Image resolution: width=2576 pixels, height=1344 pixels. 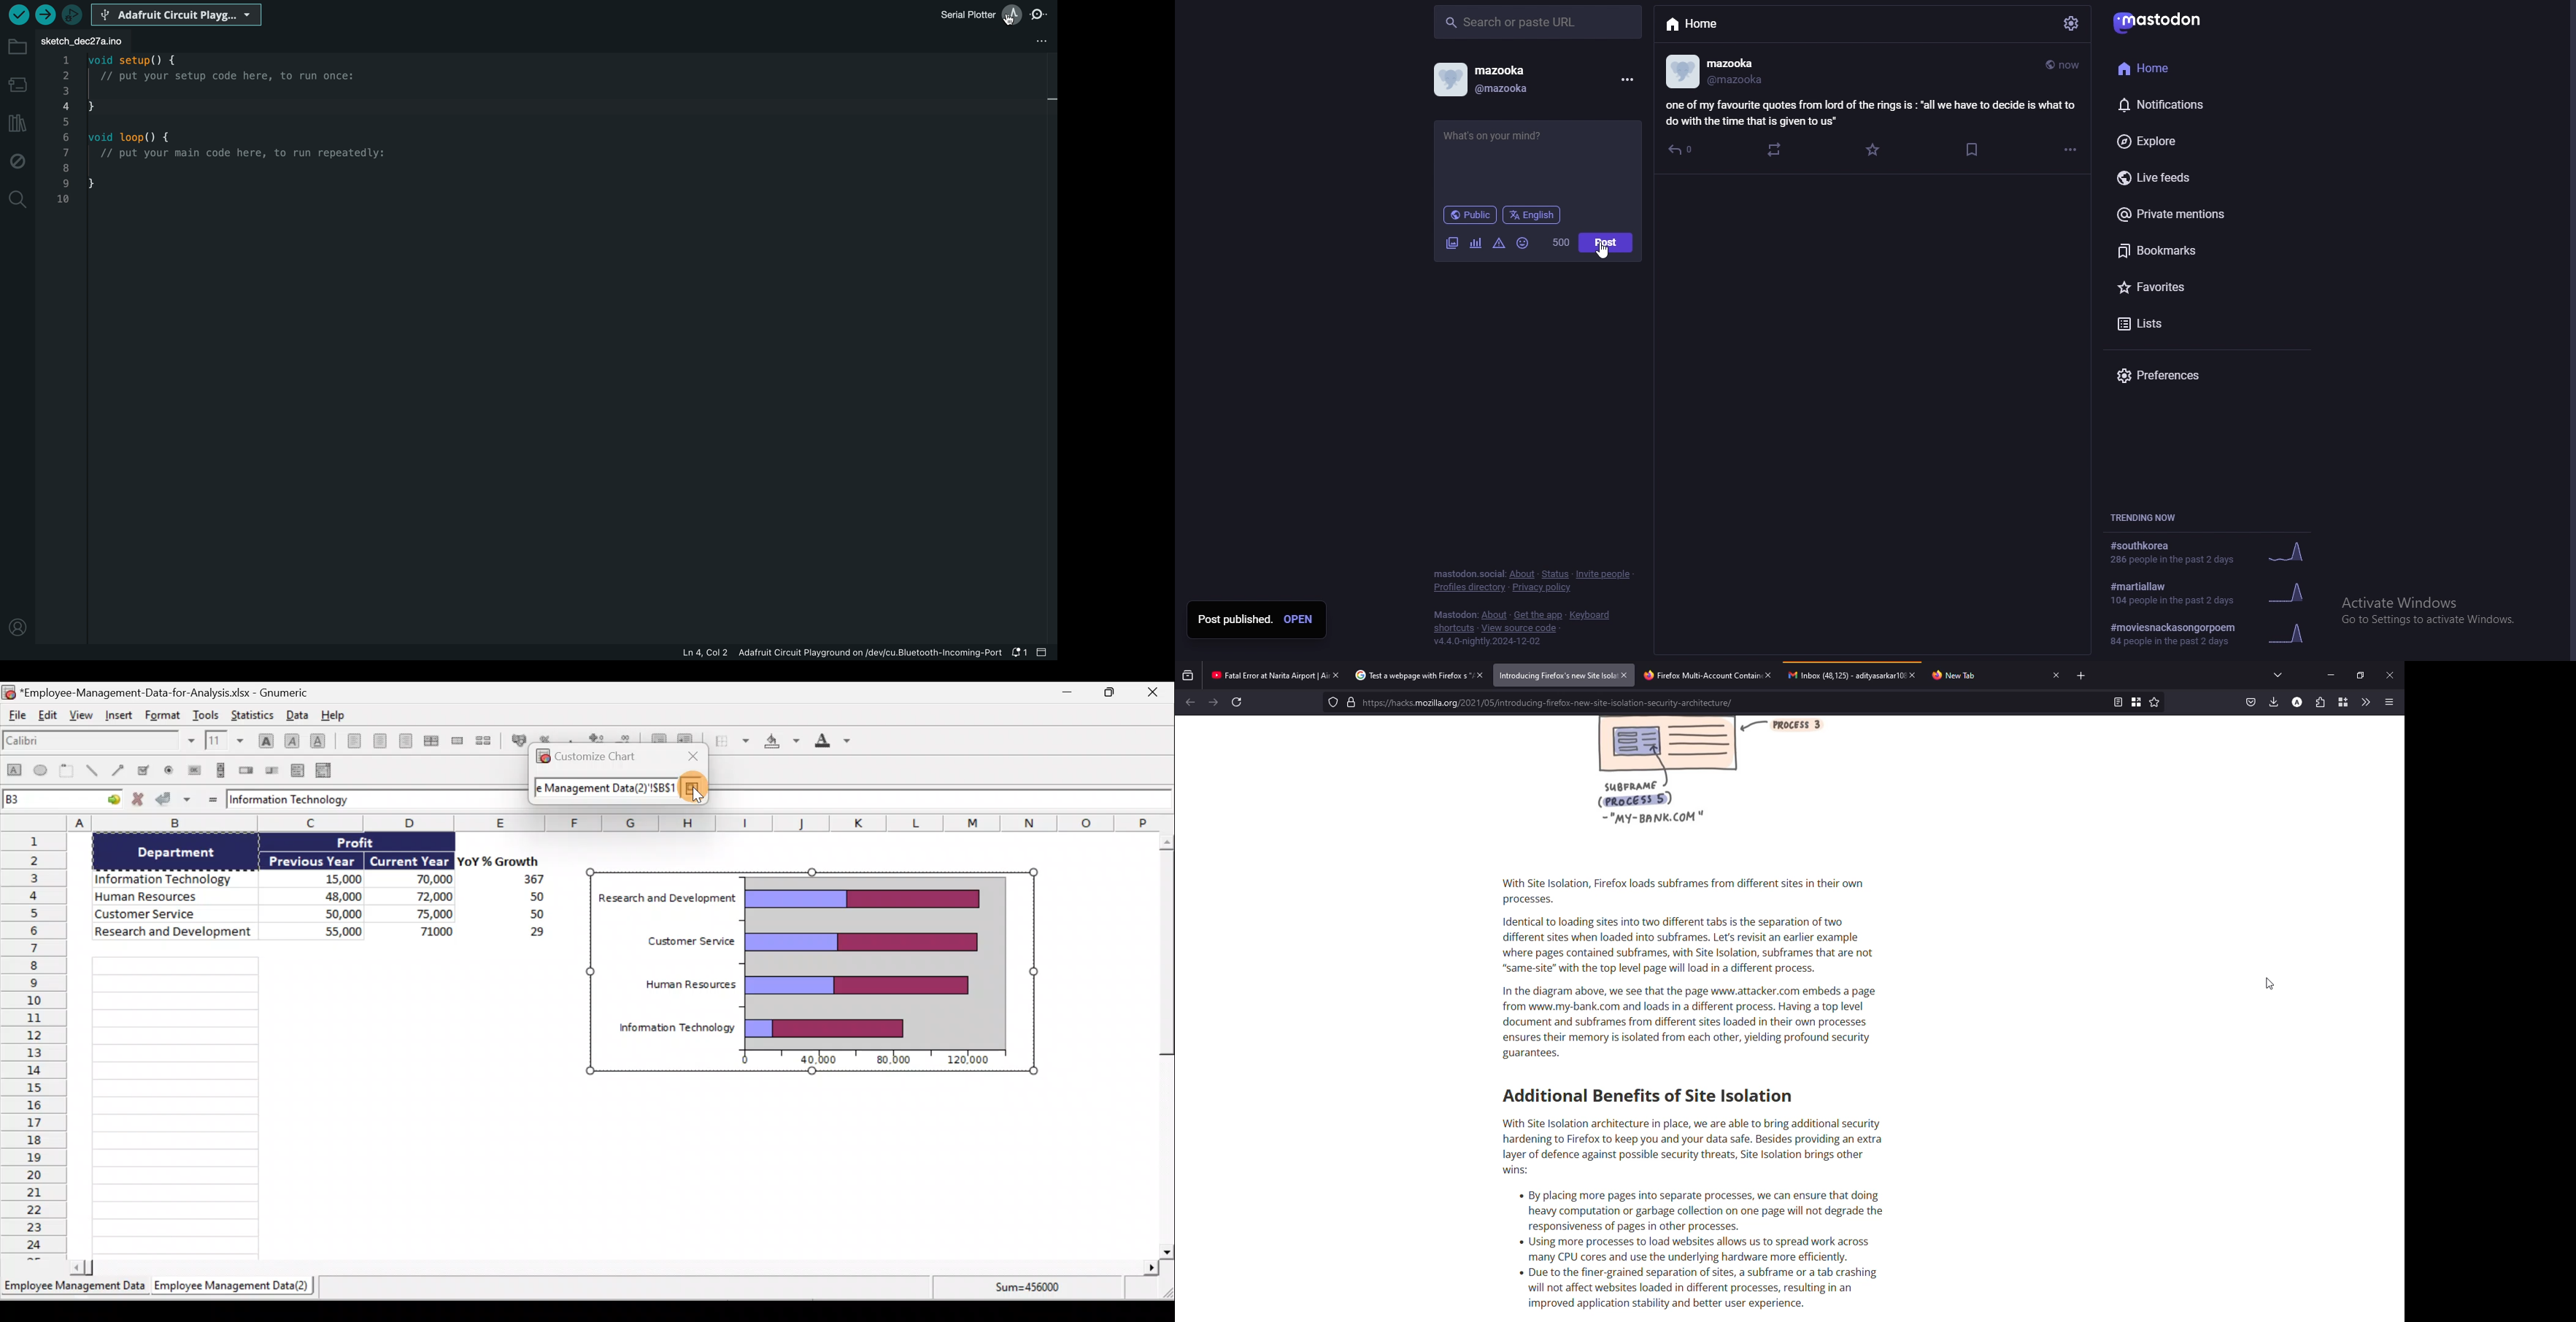 What do you see at coordinates (17, 718) in the screenshot?
I see `File` at bounding box center [17, 718].